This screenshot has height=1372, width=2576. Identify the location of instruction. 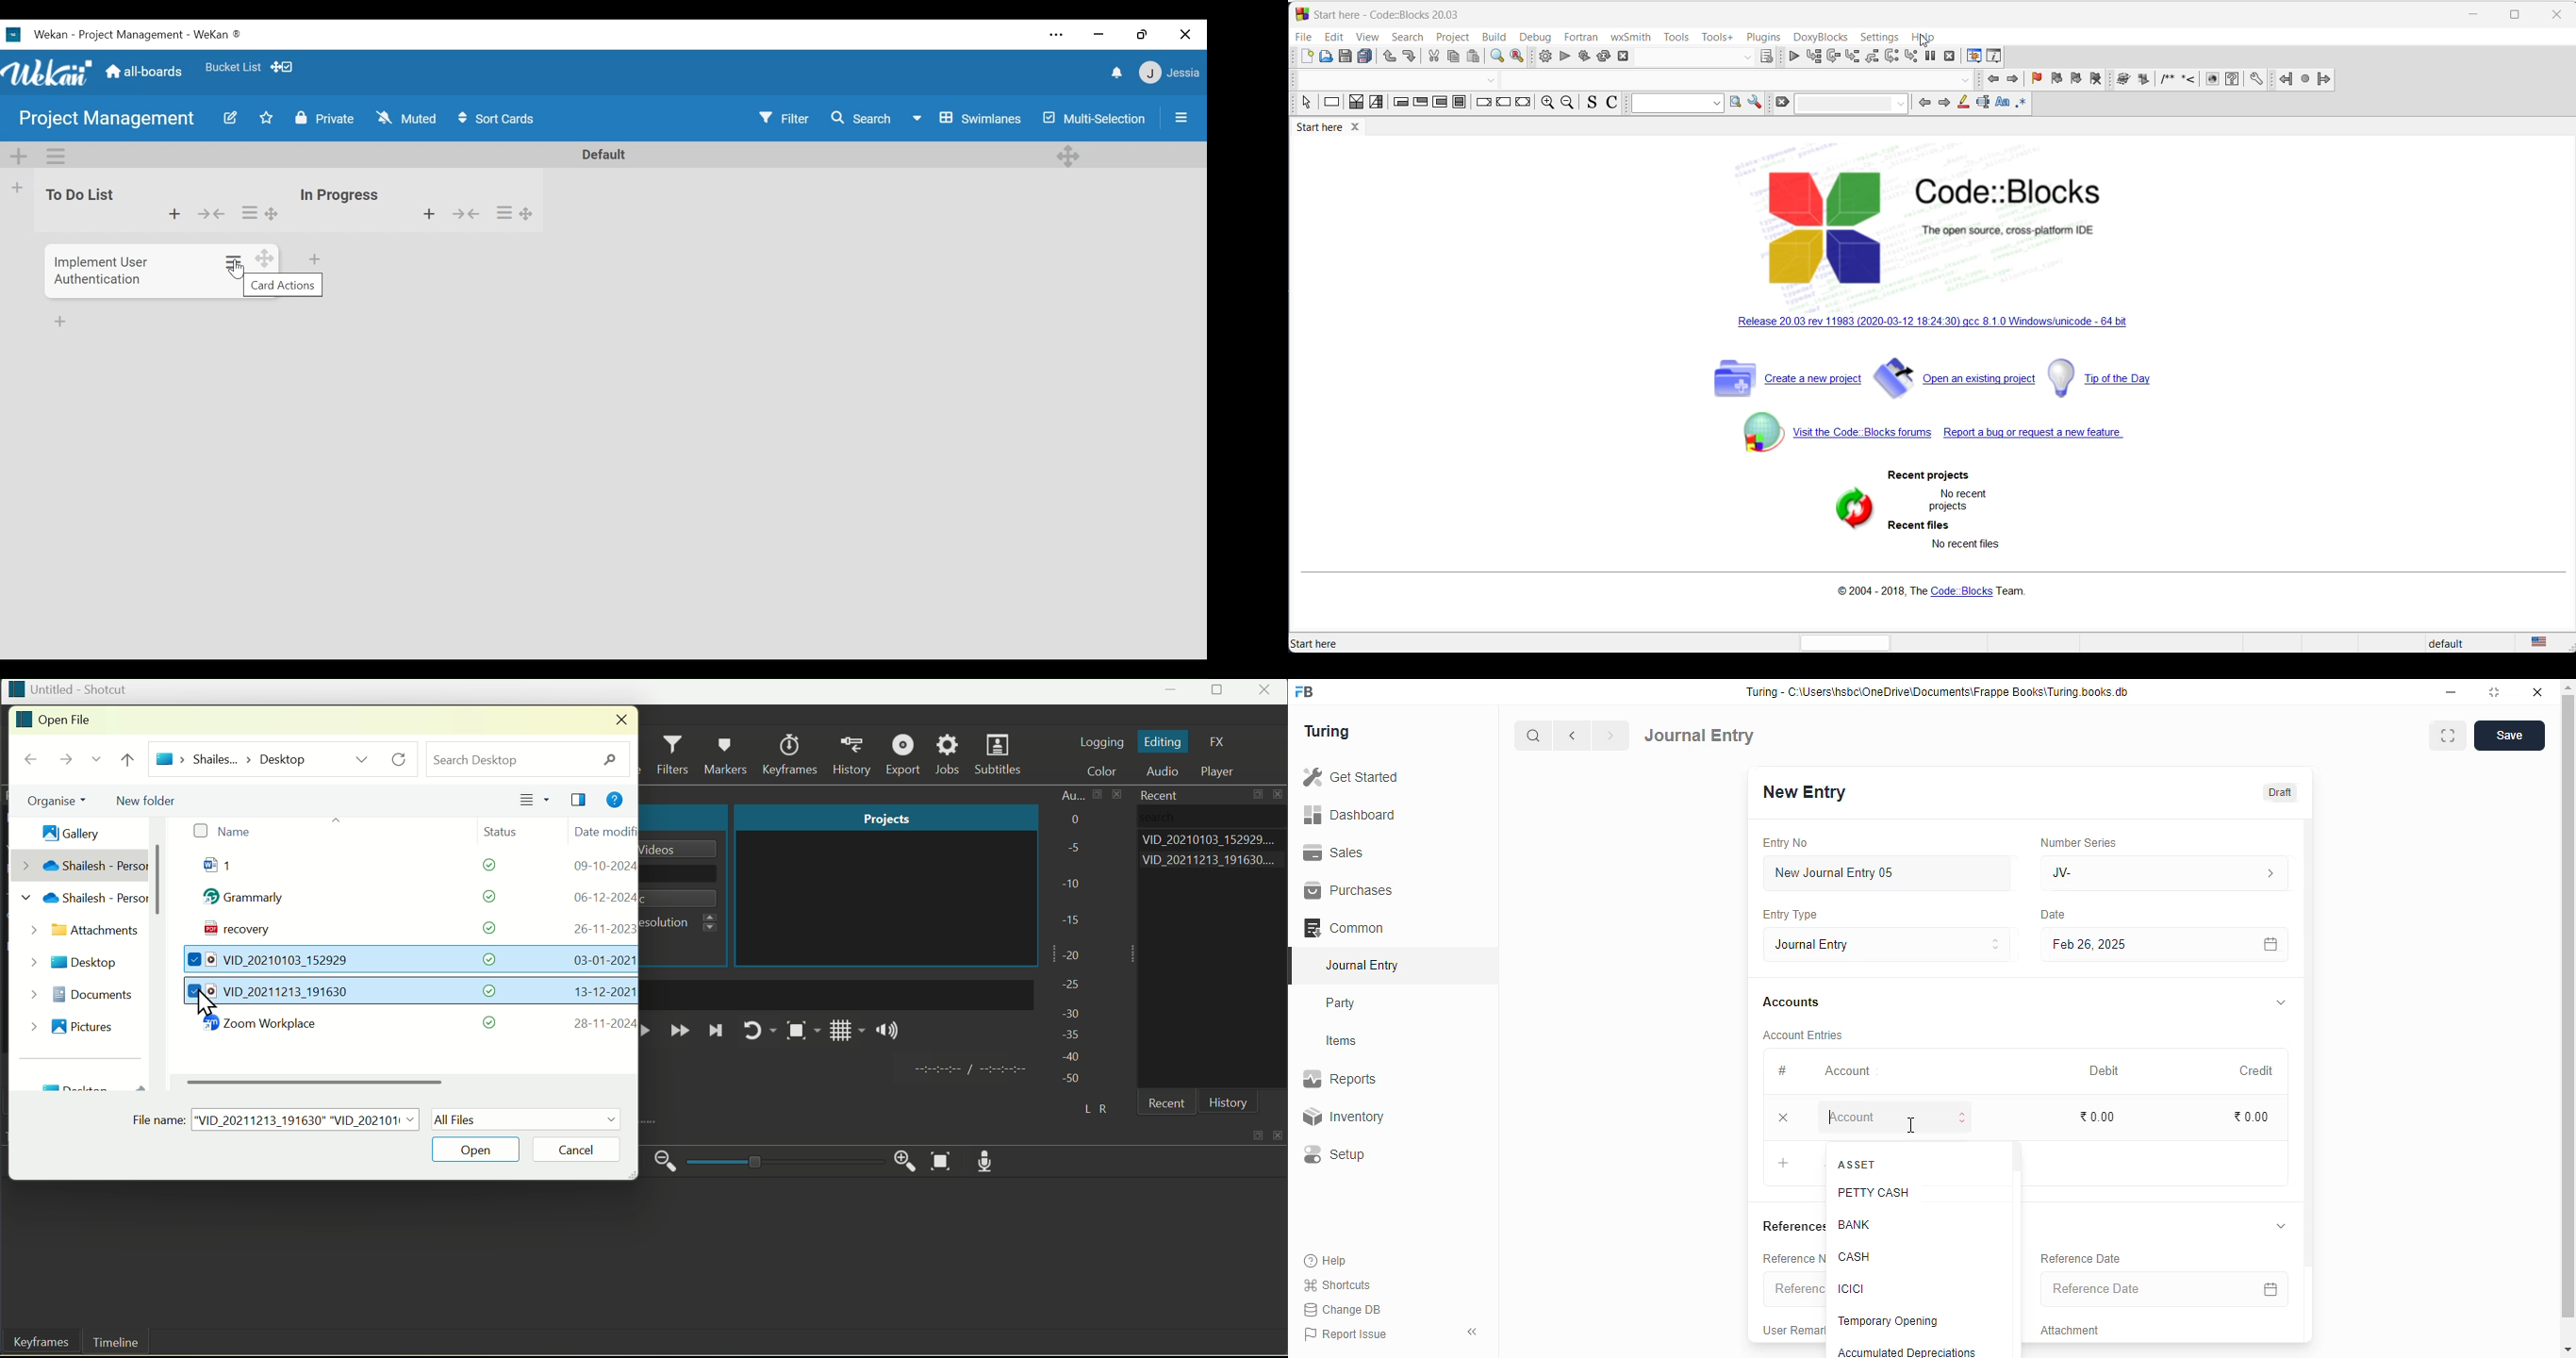
(1331, 104).